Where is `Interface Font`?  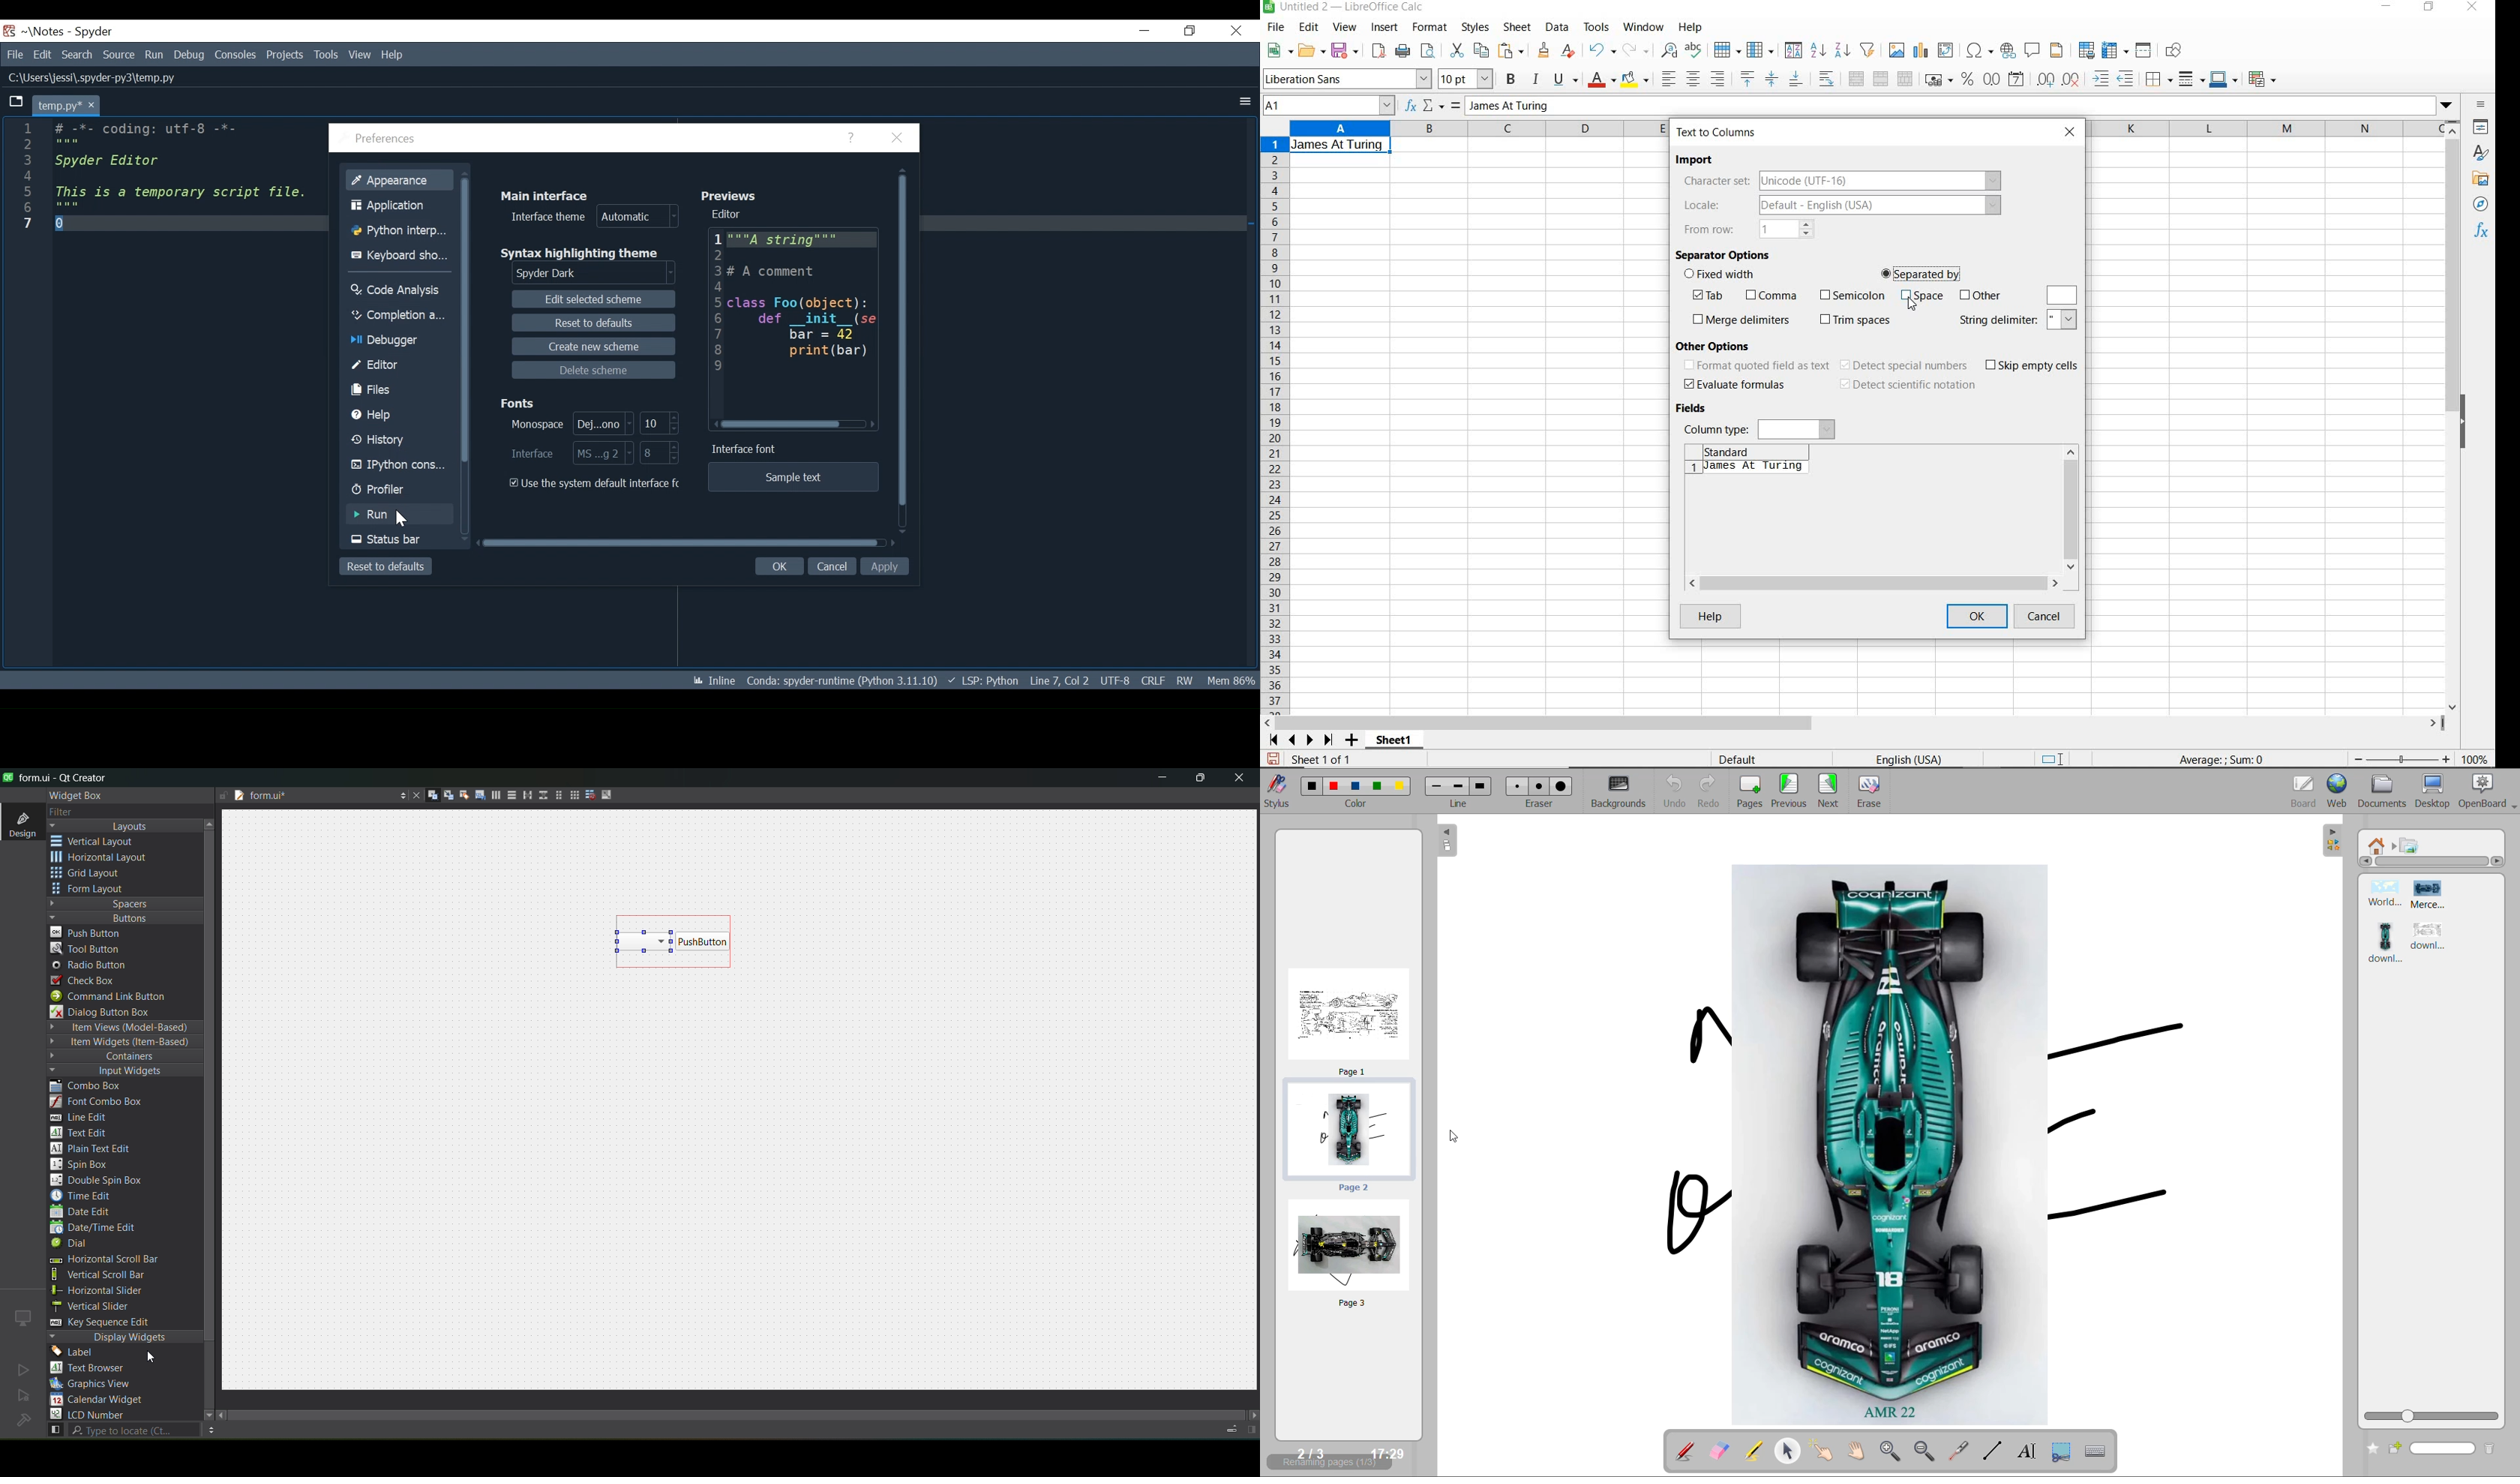 Interface Font is located at coordinates (747, 448).